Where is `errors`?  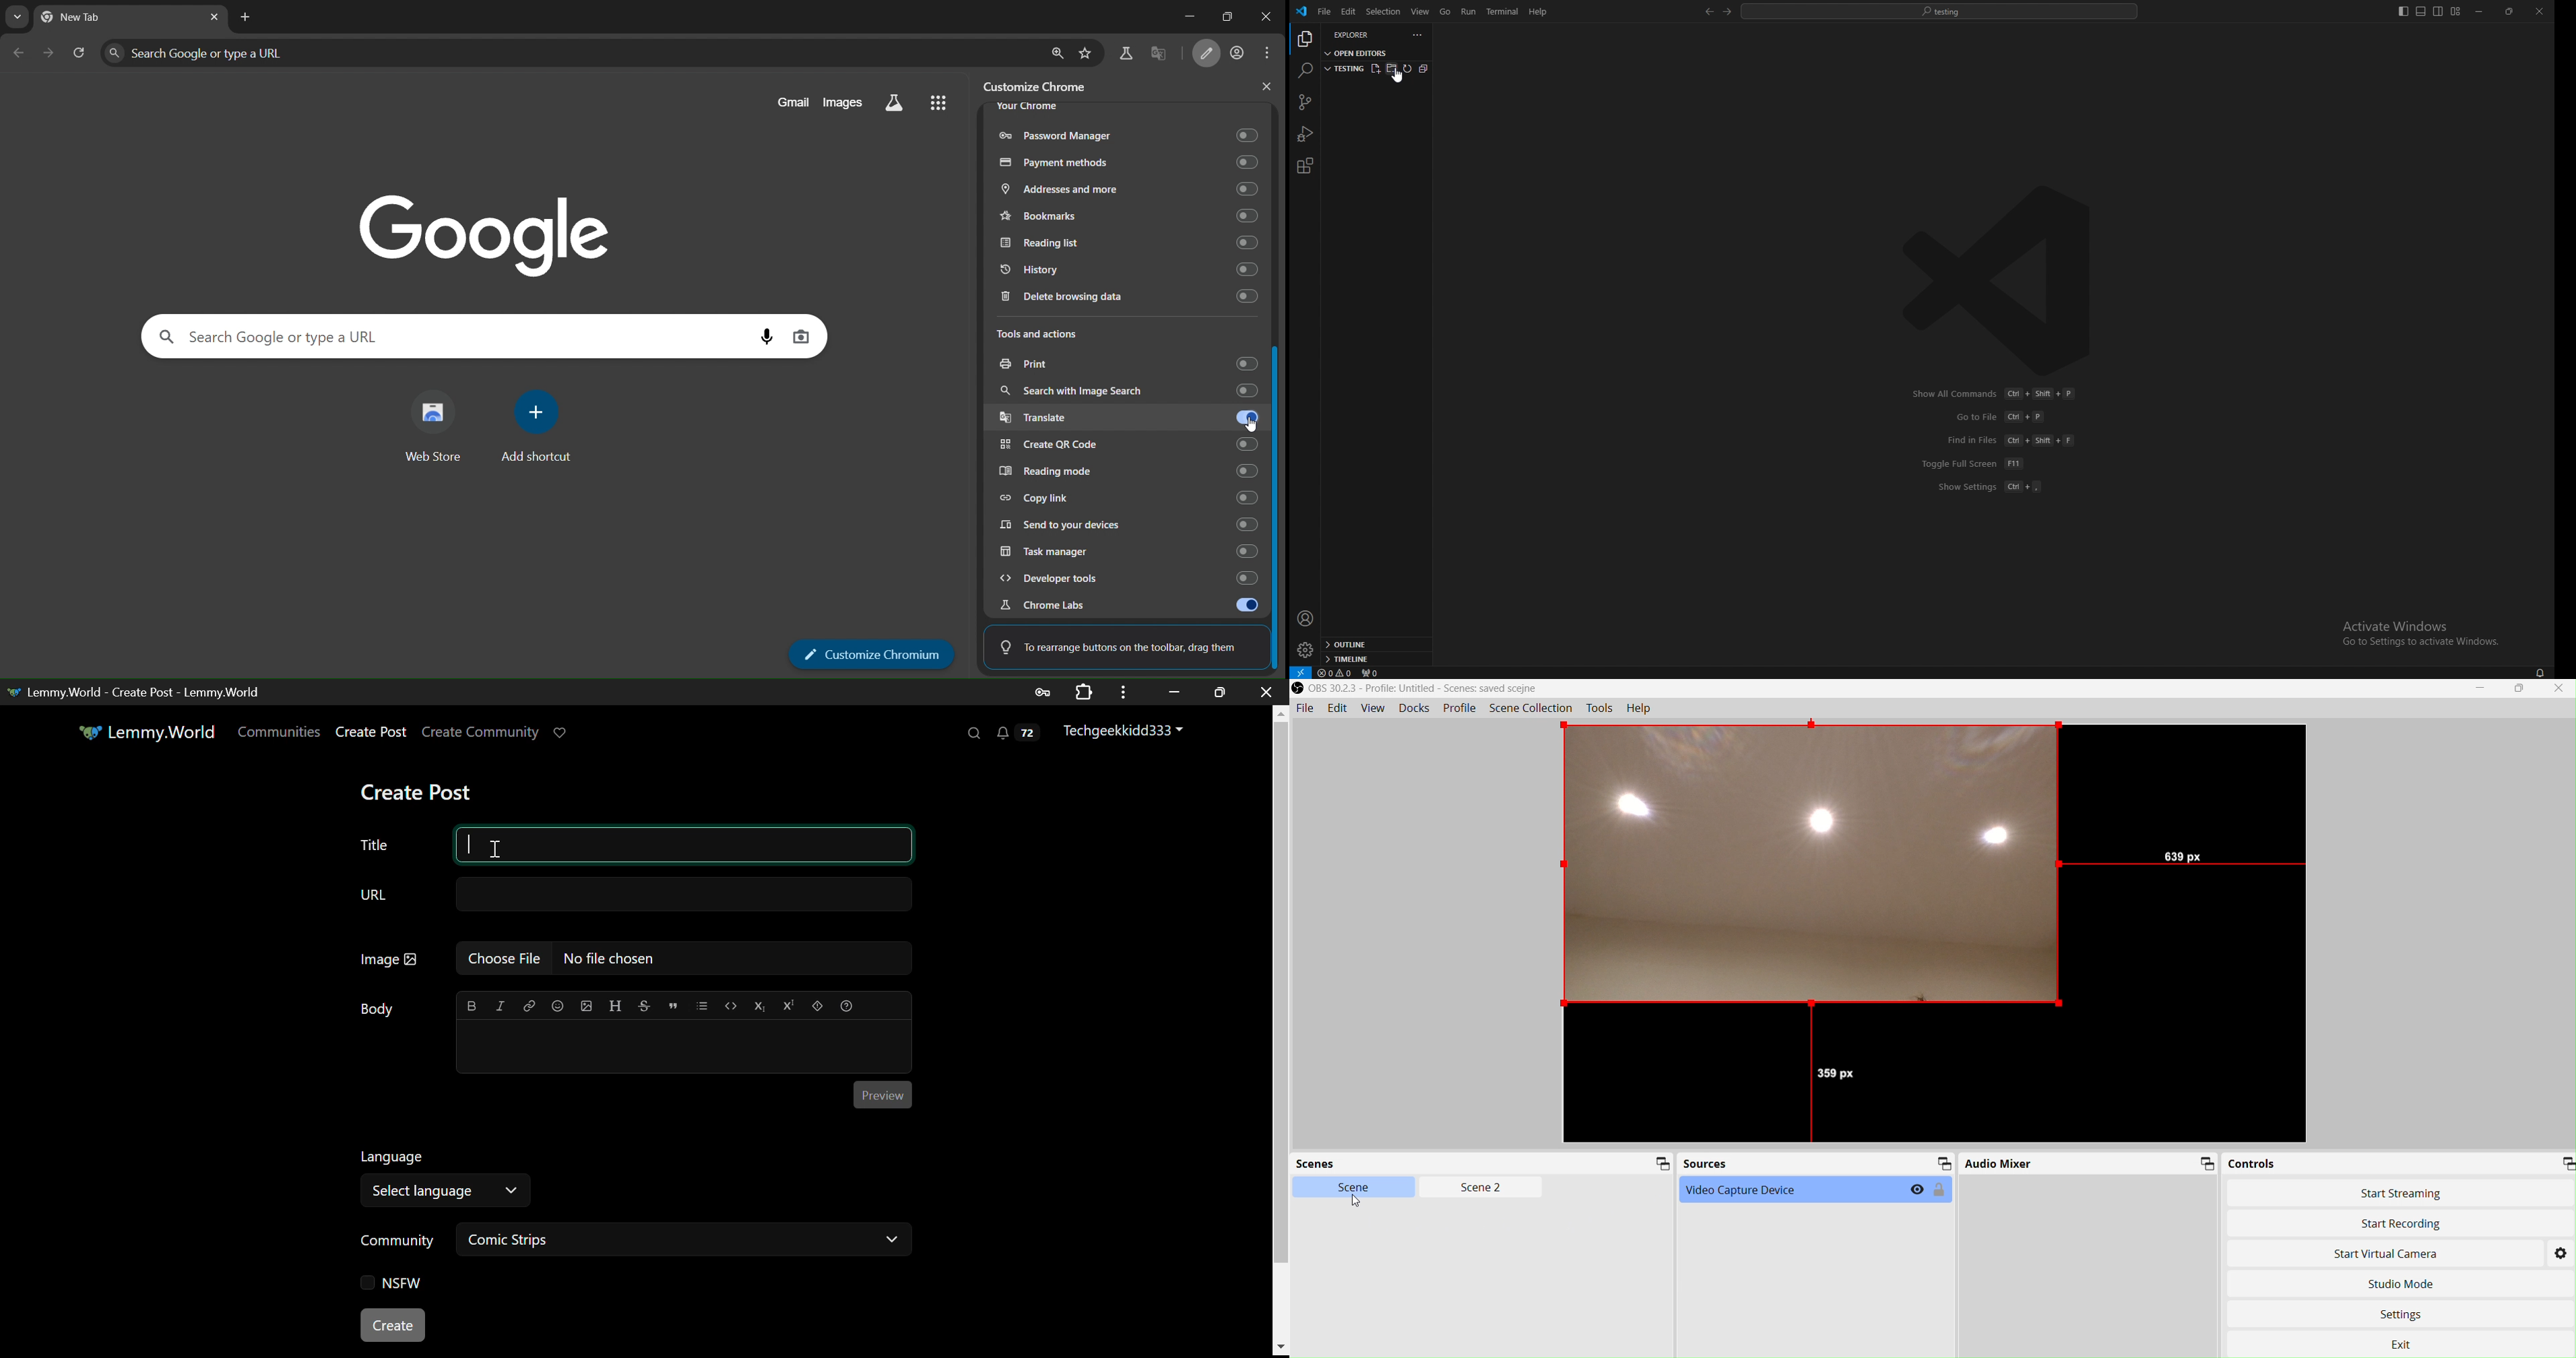 errors is located at coordinates (1337, 672).